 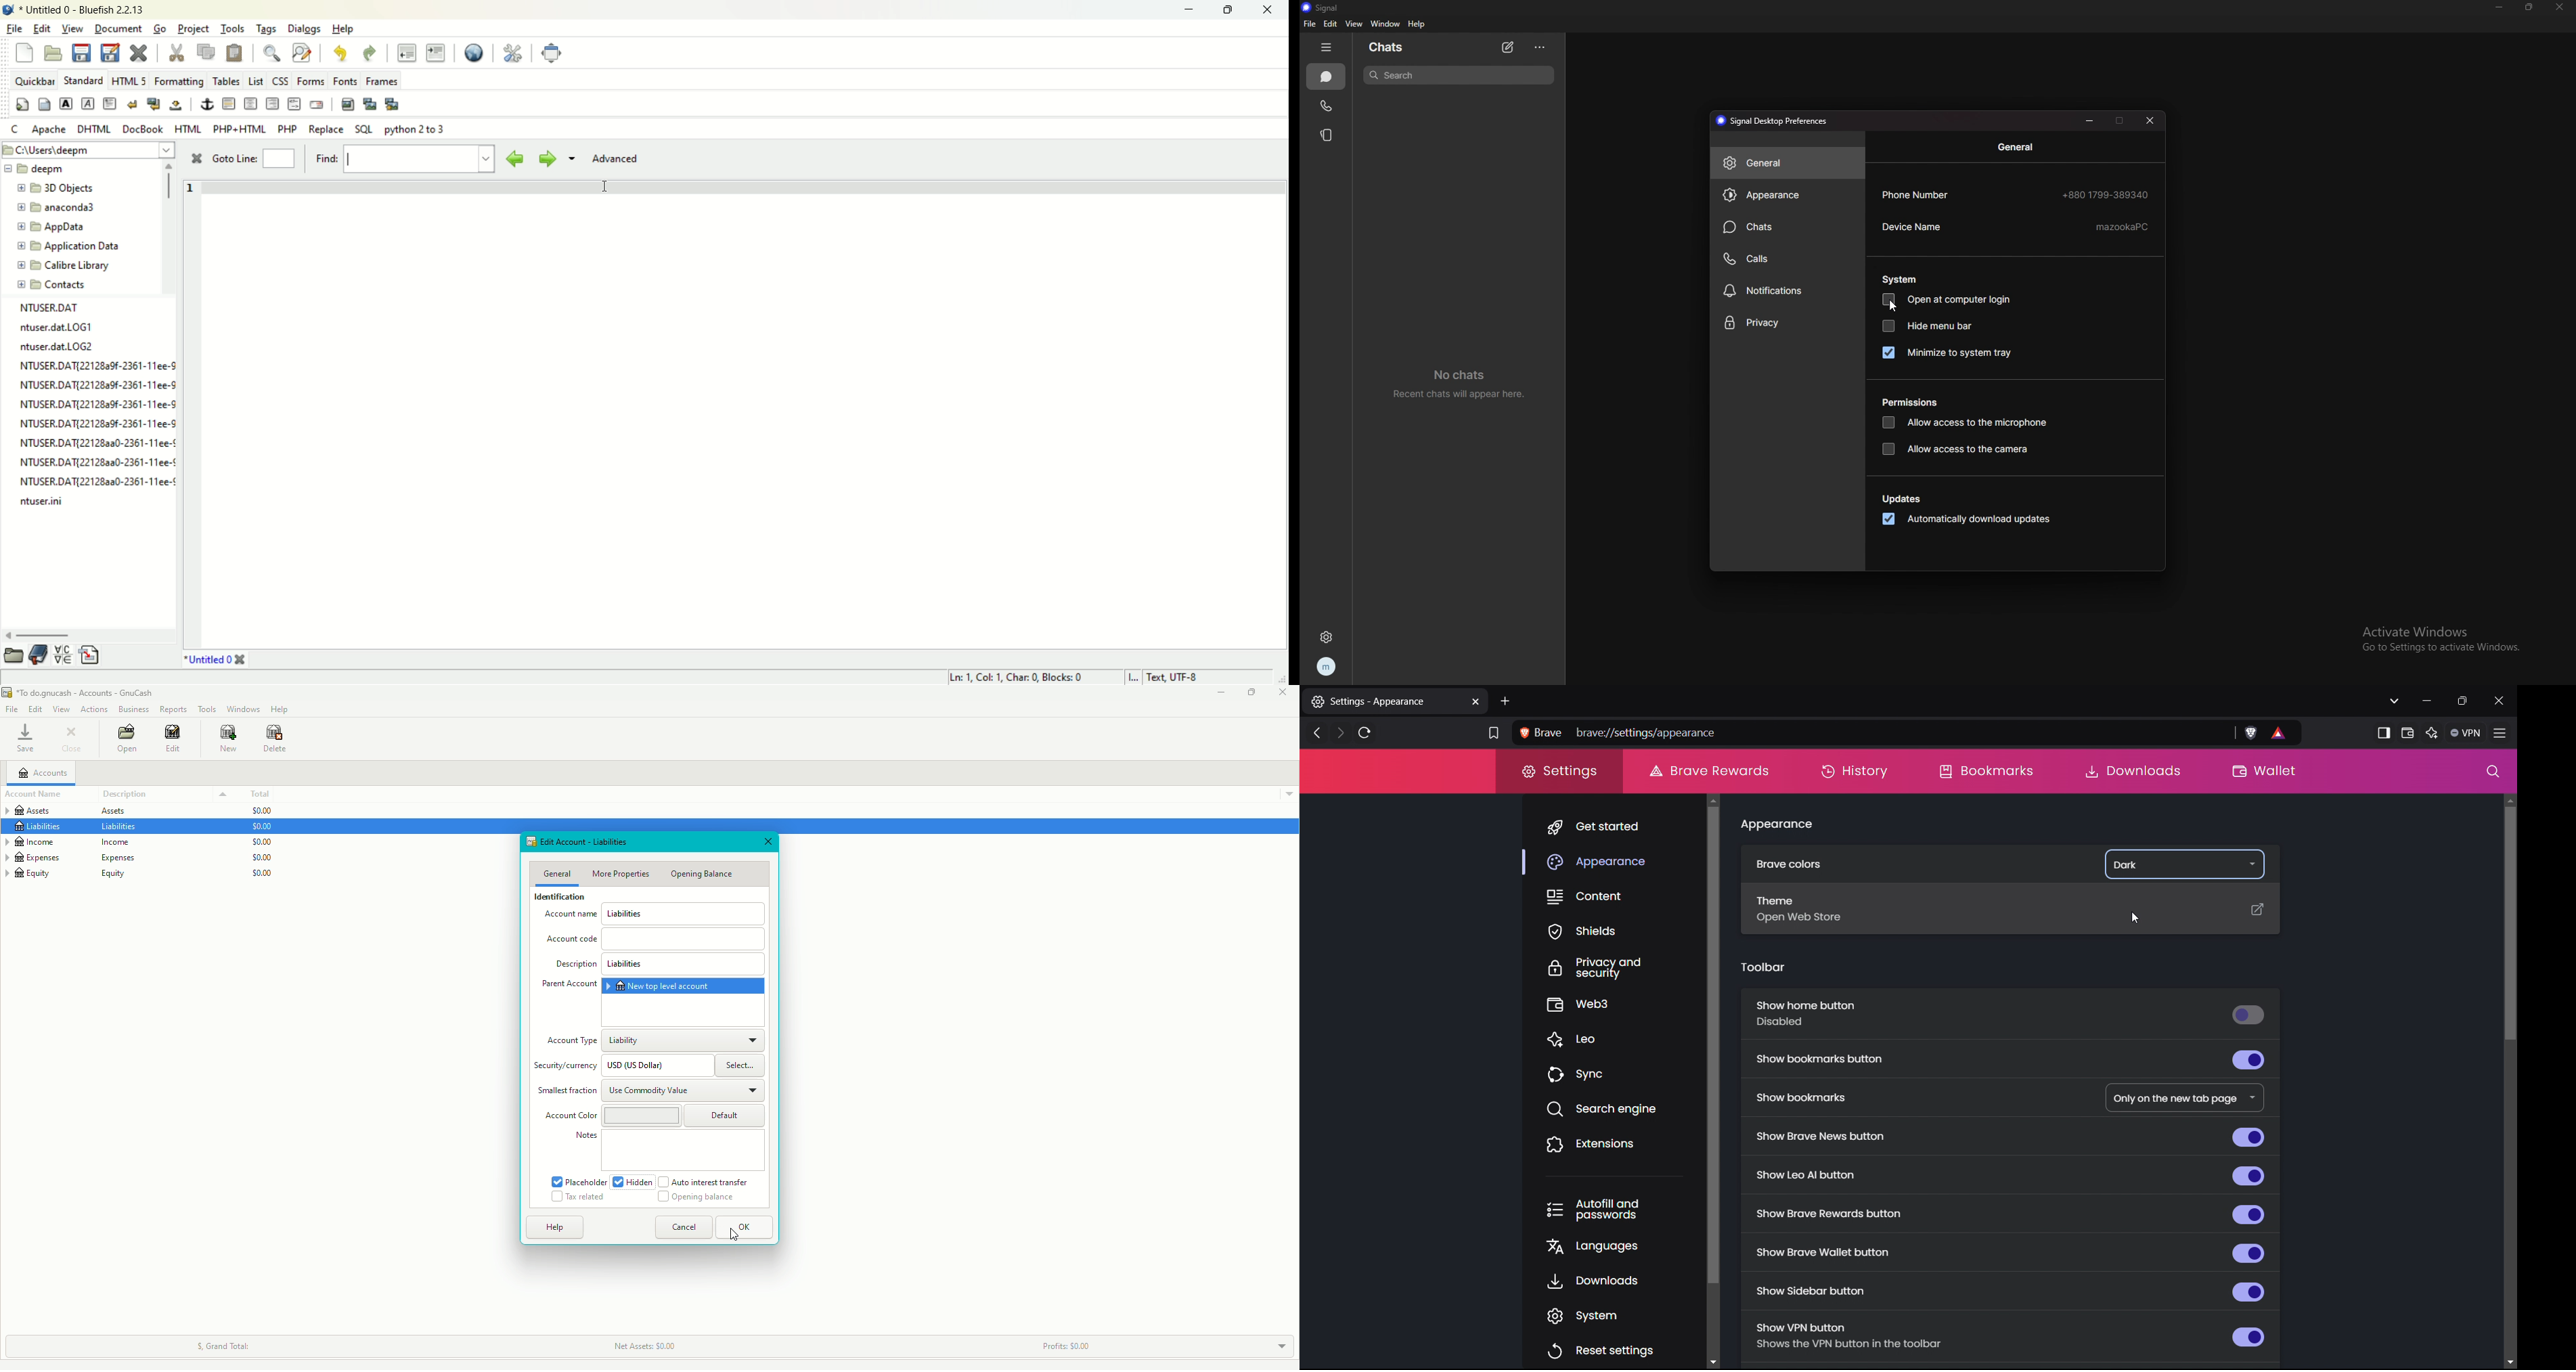 What do you see at coordinates (99, 366) in the screenshot?
I see `NTUSER.DAT{2212829f-2361-11ee-9` at bounding box center [99, 366].